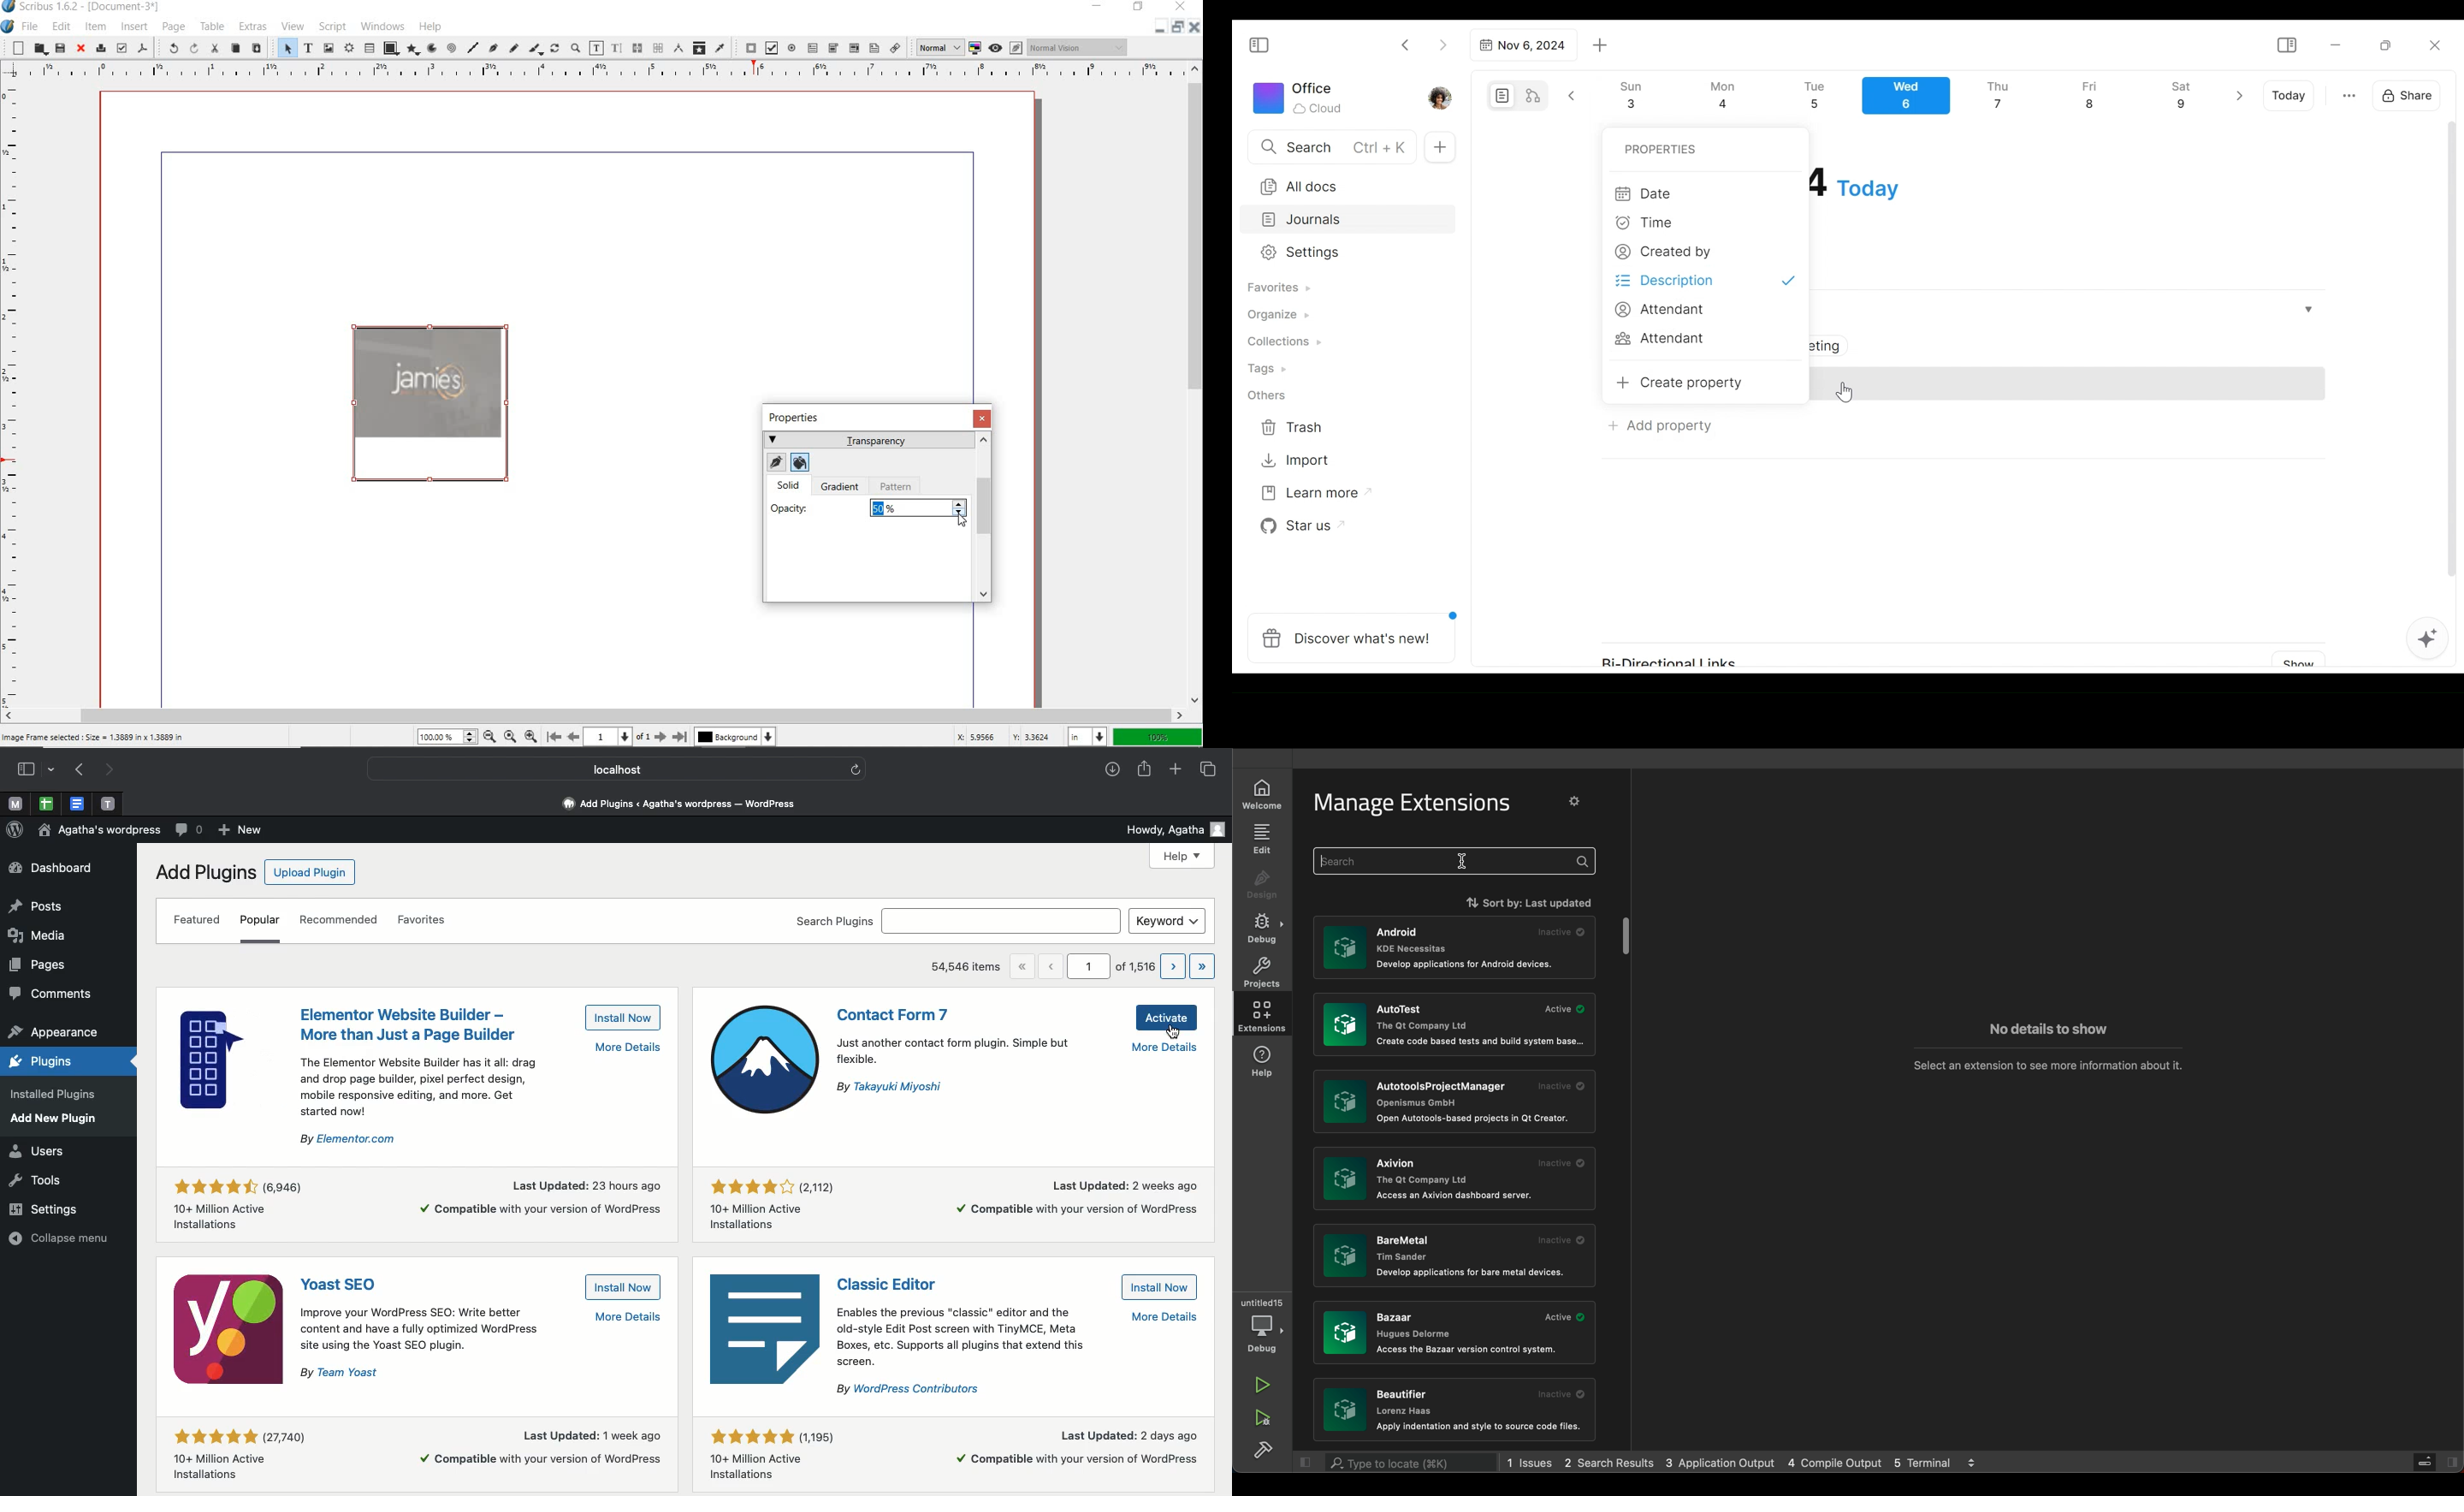 The image size is (2464, 1512). Describe the element at coordinates (843, 488) in the screenshot. I see `GRADIENT` at that location.